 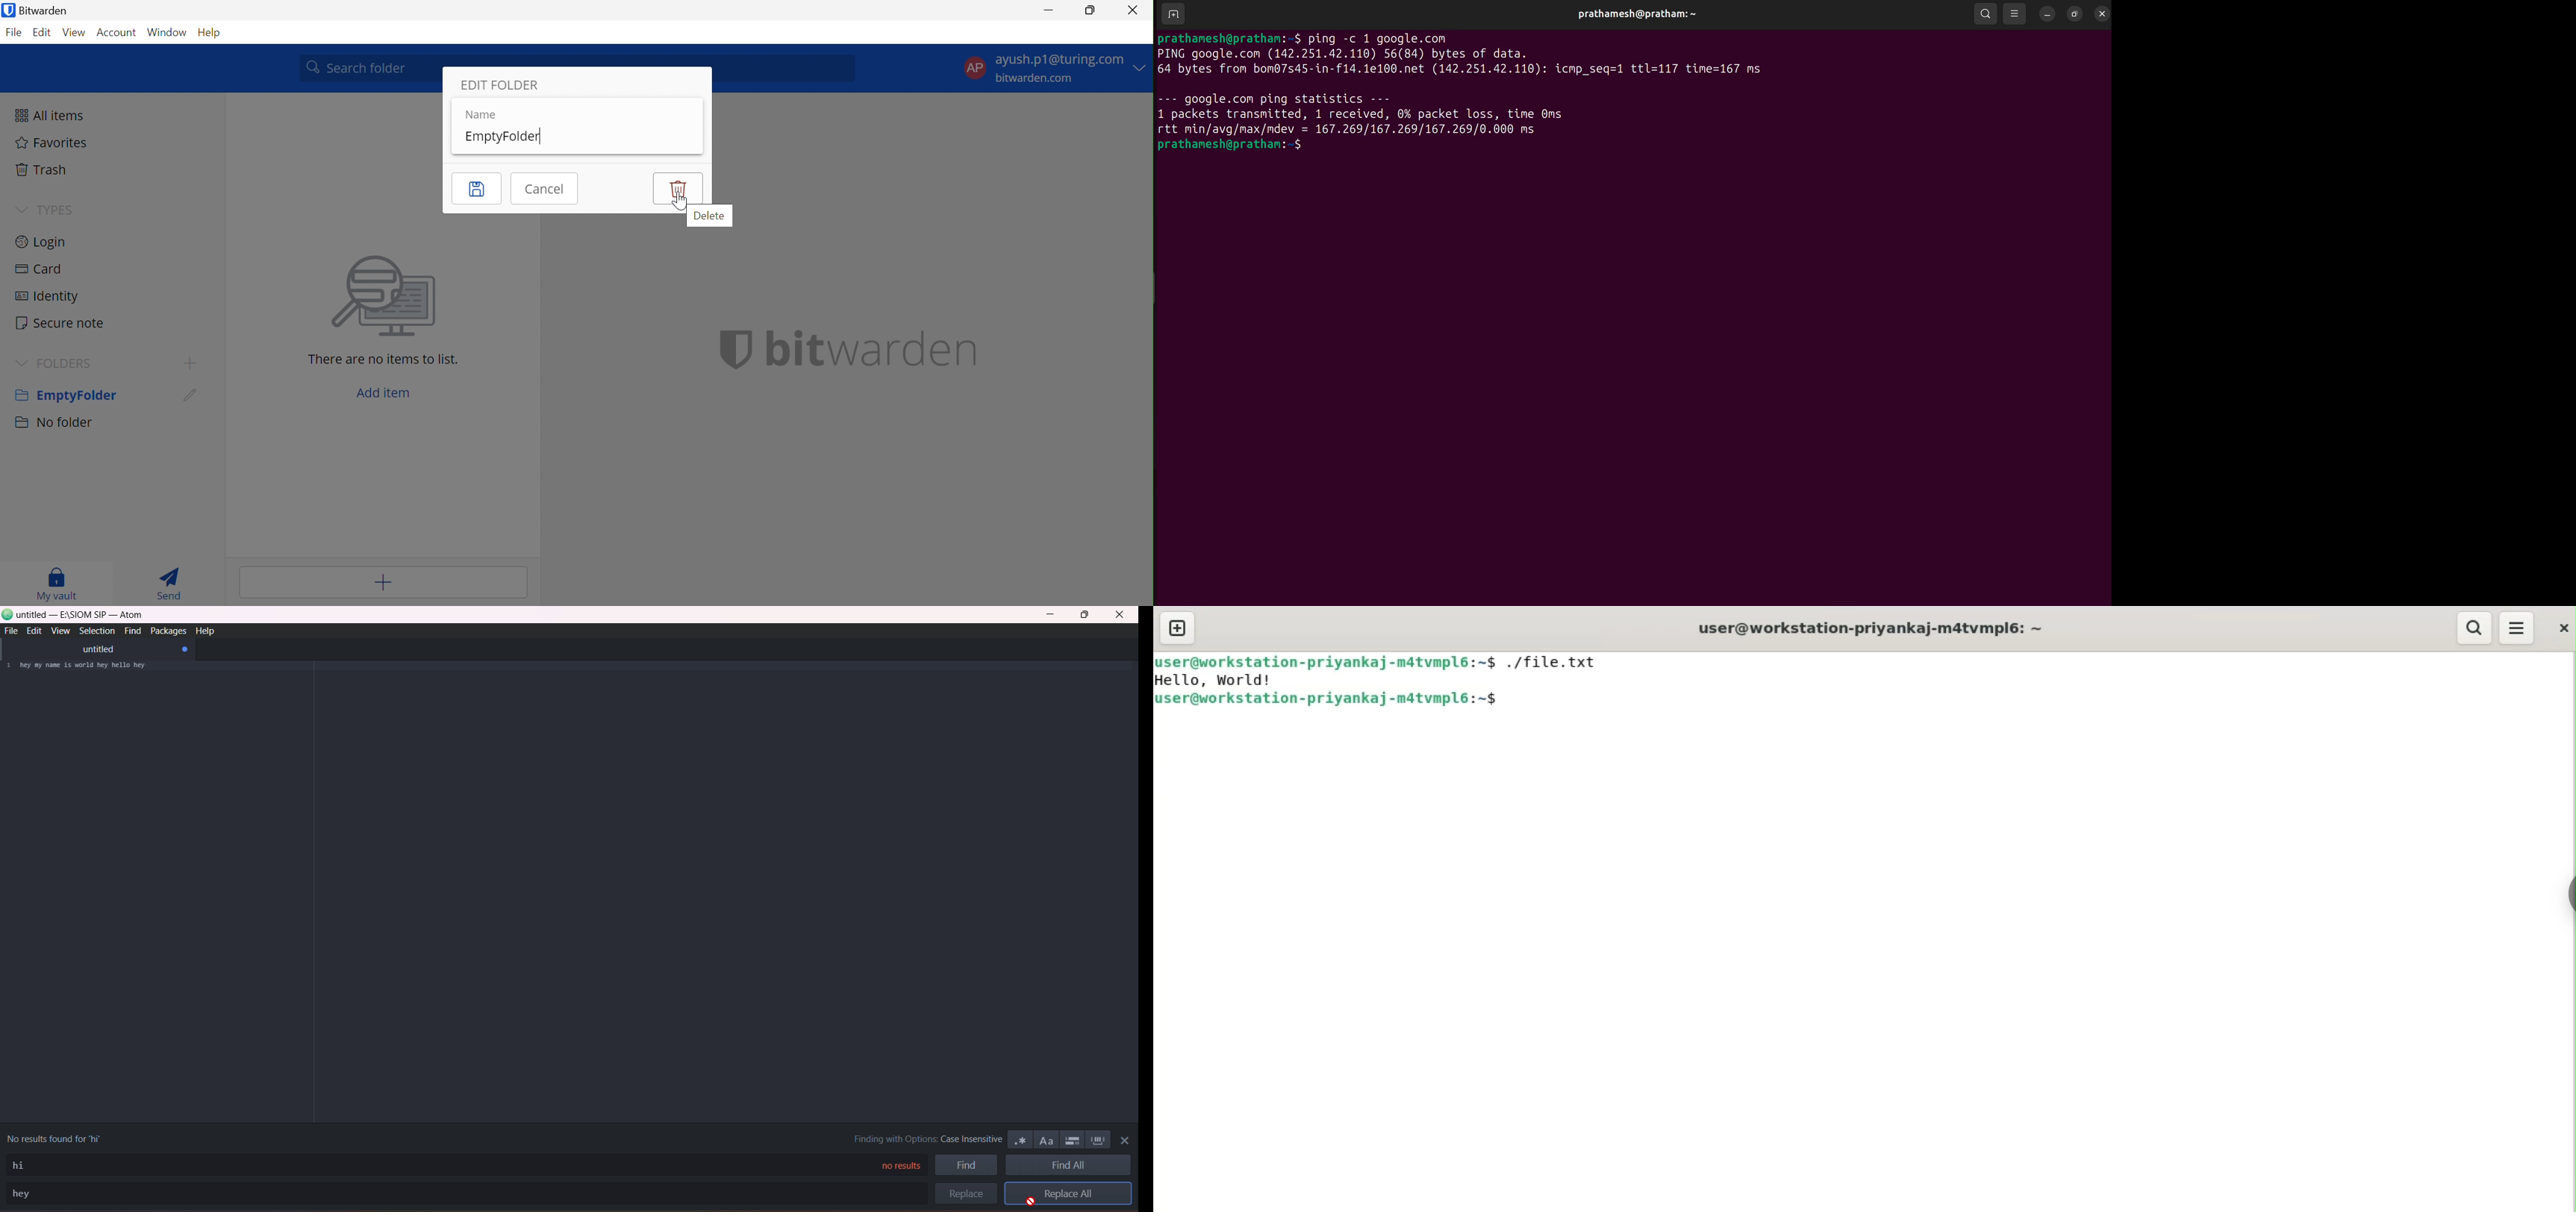 I want to click on no results found for 'hi', so click(x=57, y=1138).